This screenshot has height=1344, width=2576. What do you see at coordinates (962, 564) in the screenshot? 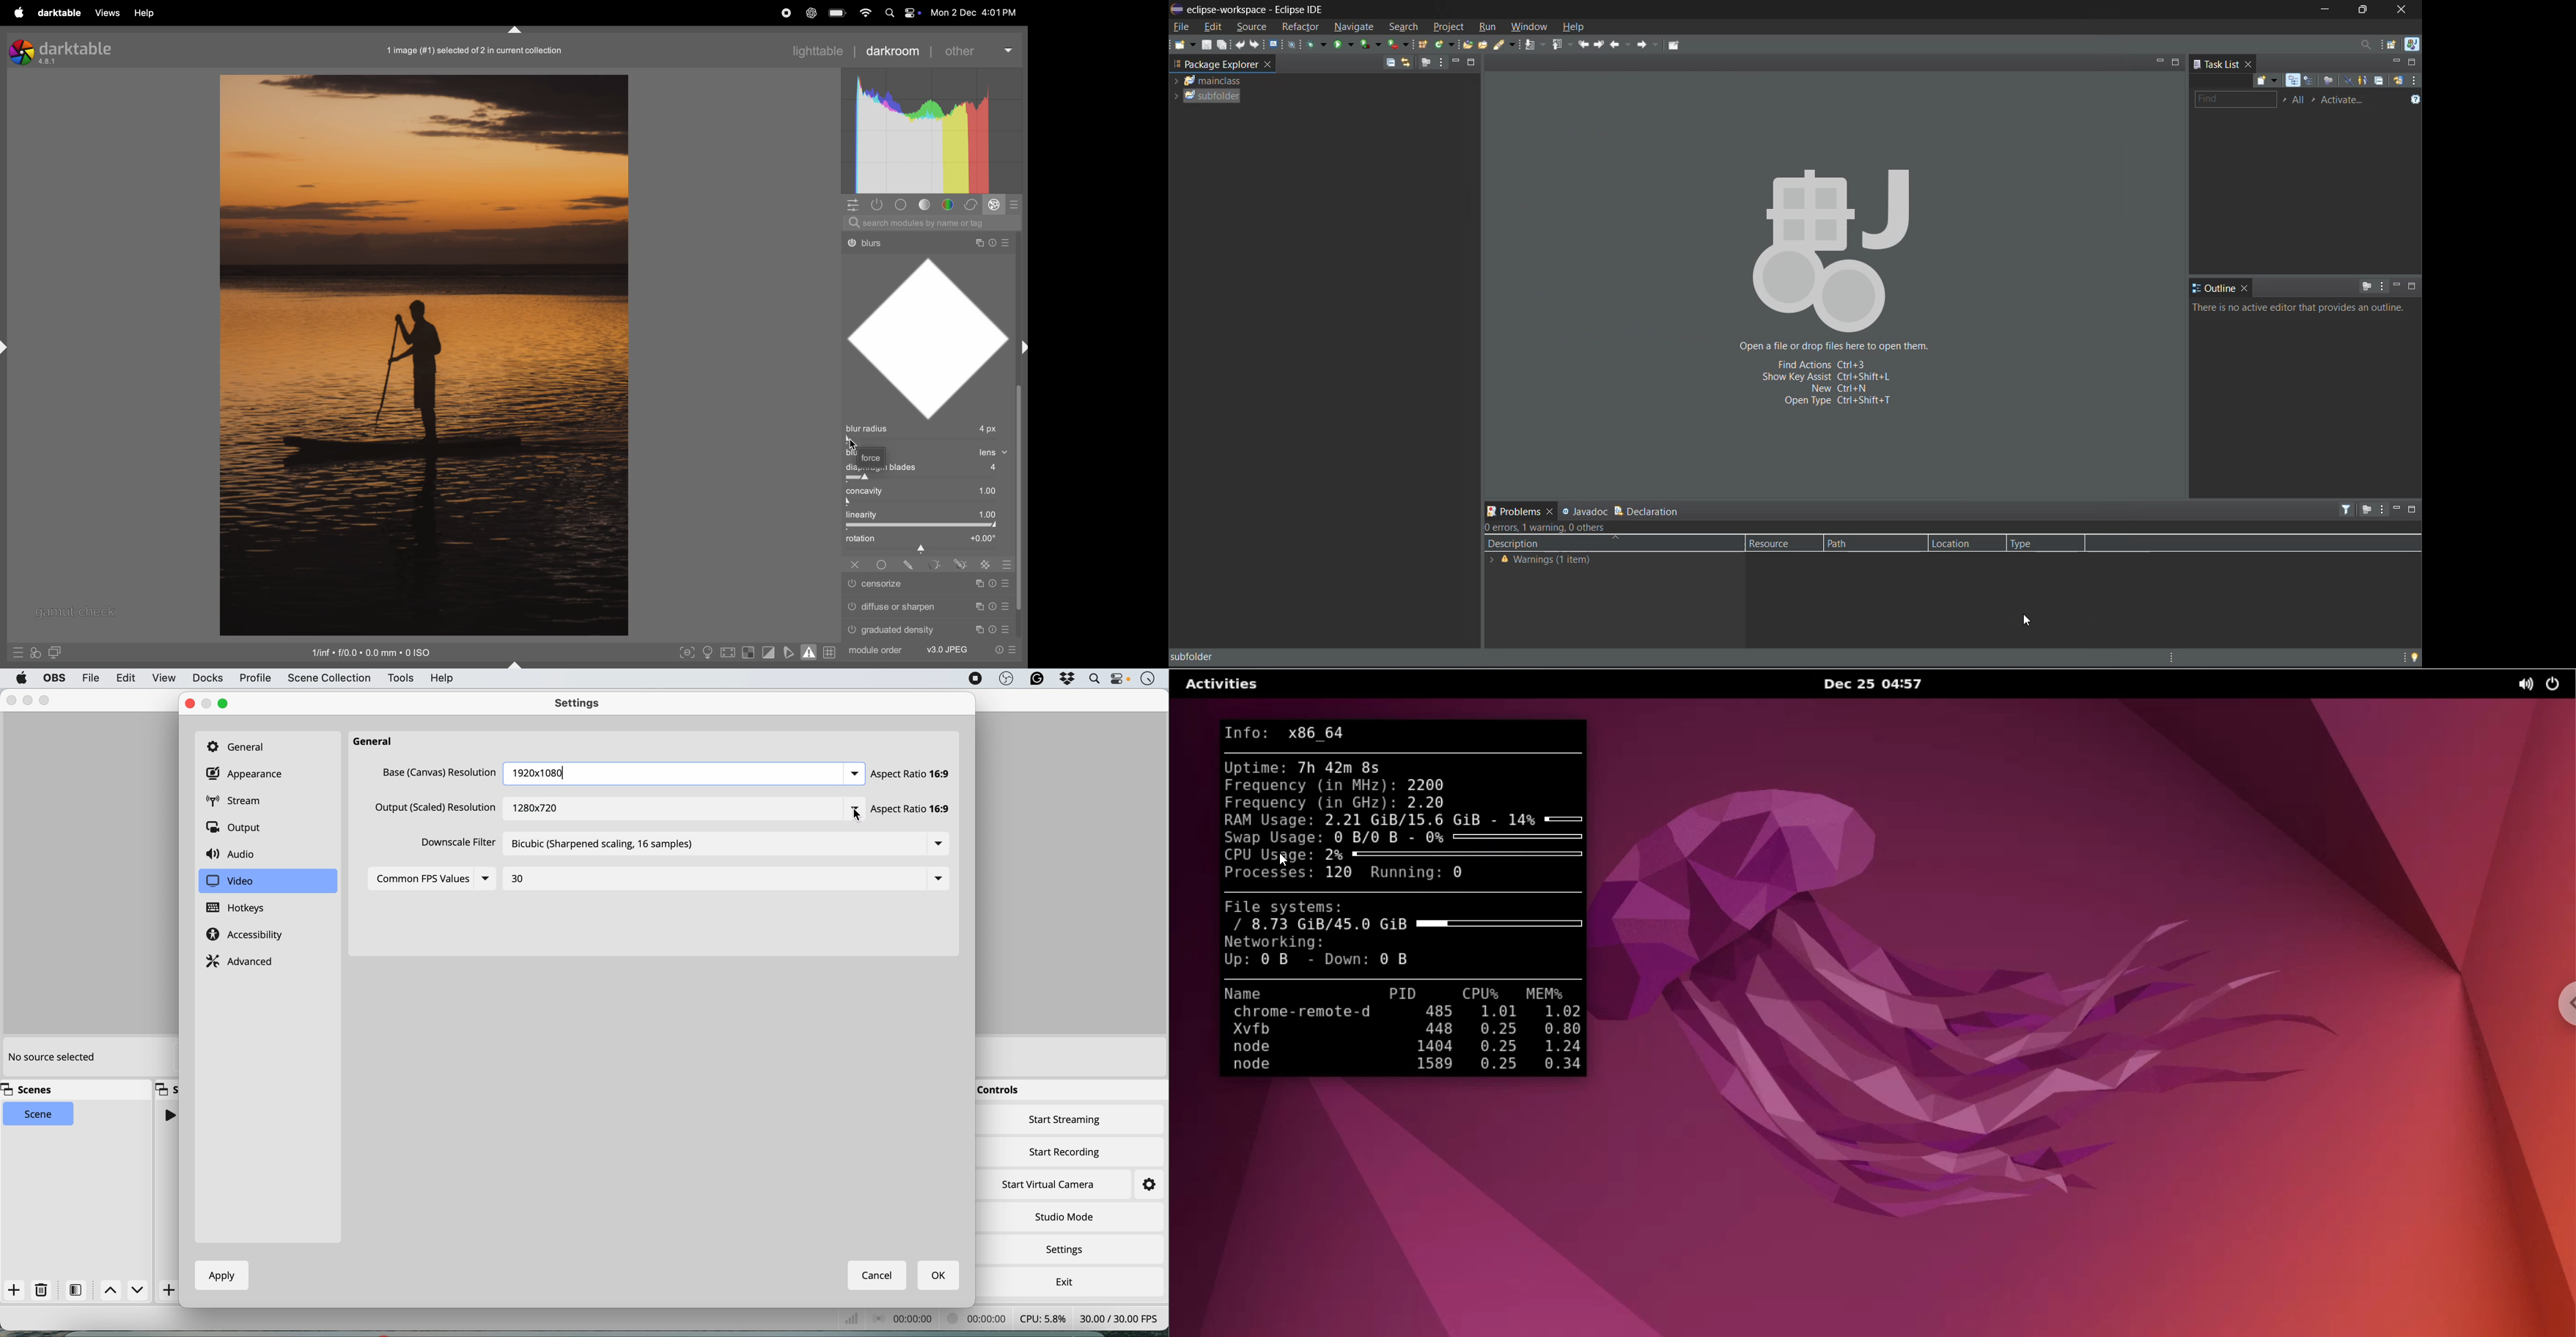
I see `` at bounding box center [962, 564].